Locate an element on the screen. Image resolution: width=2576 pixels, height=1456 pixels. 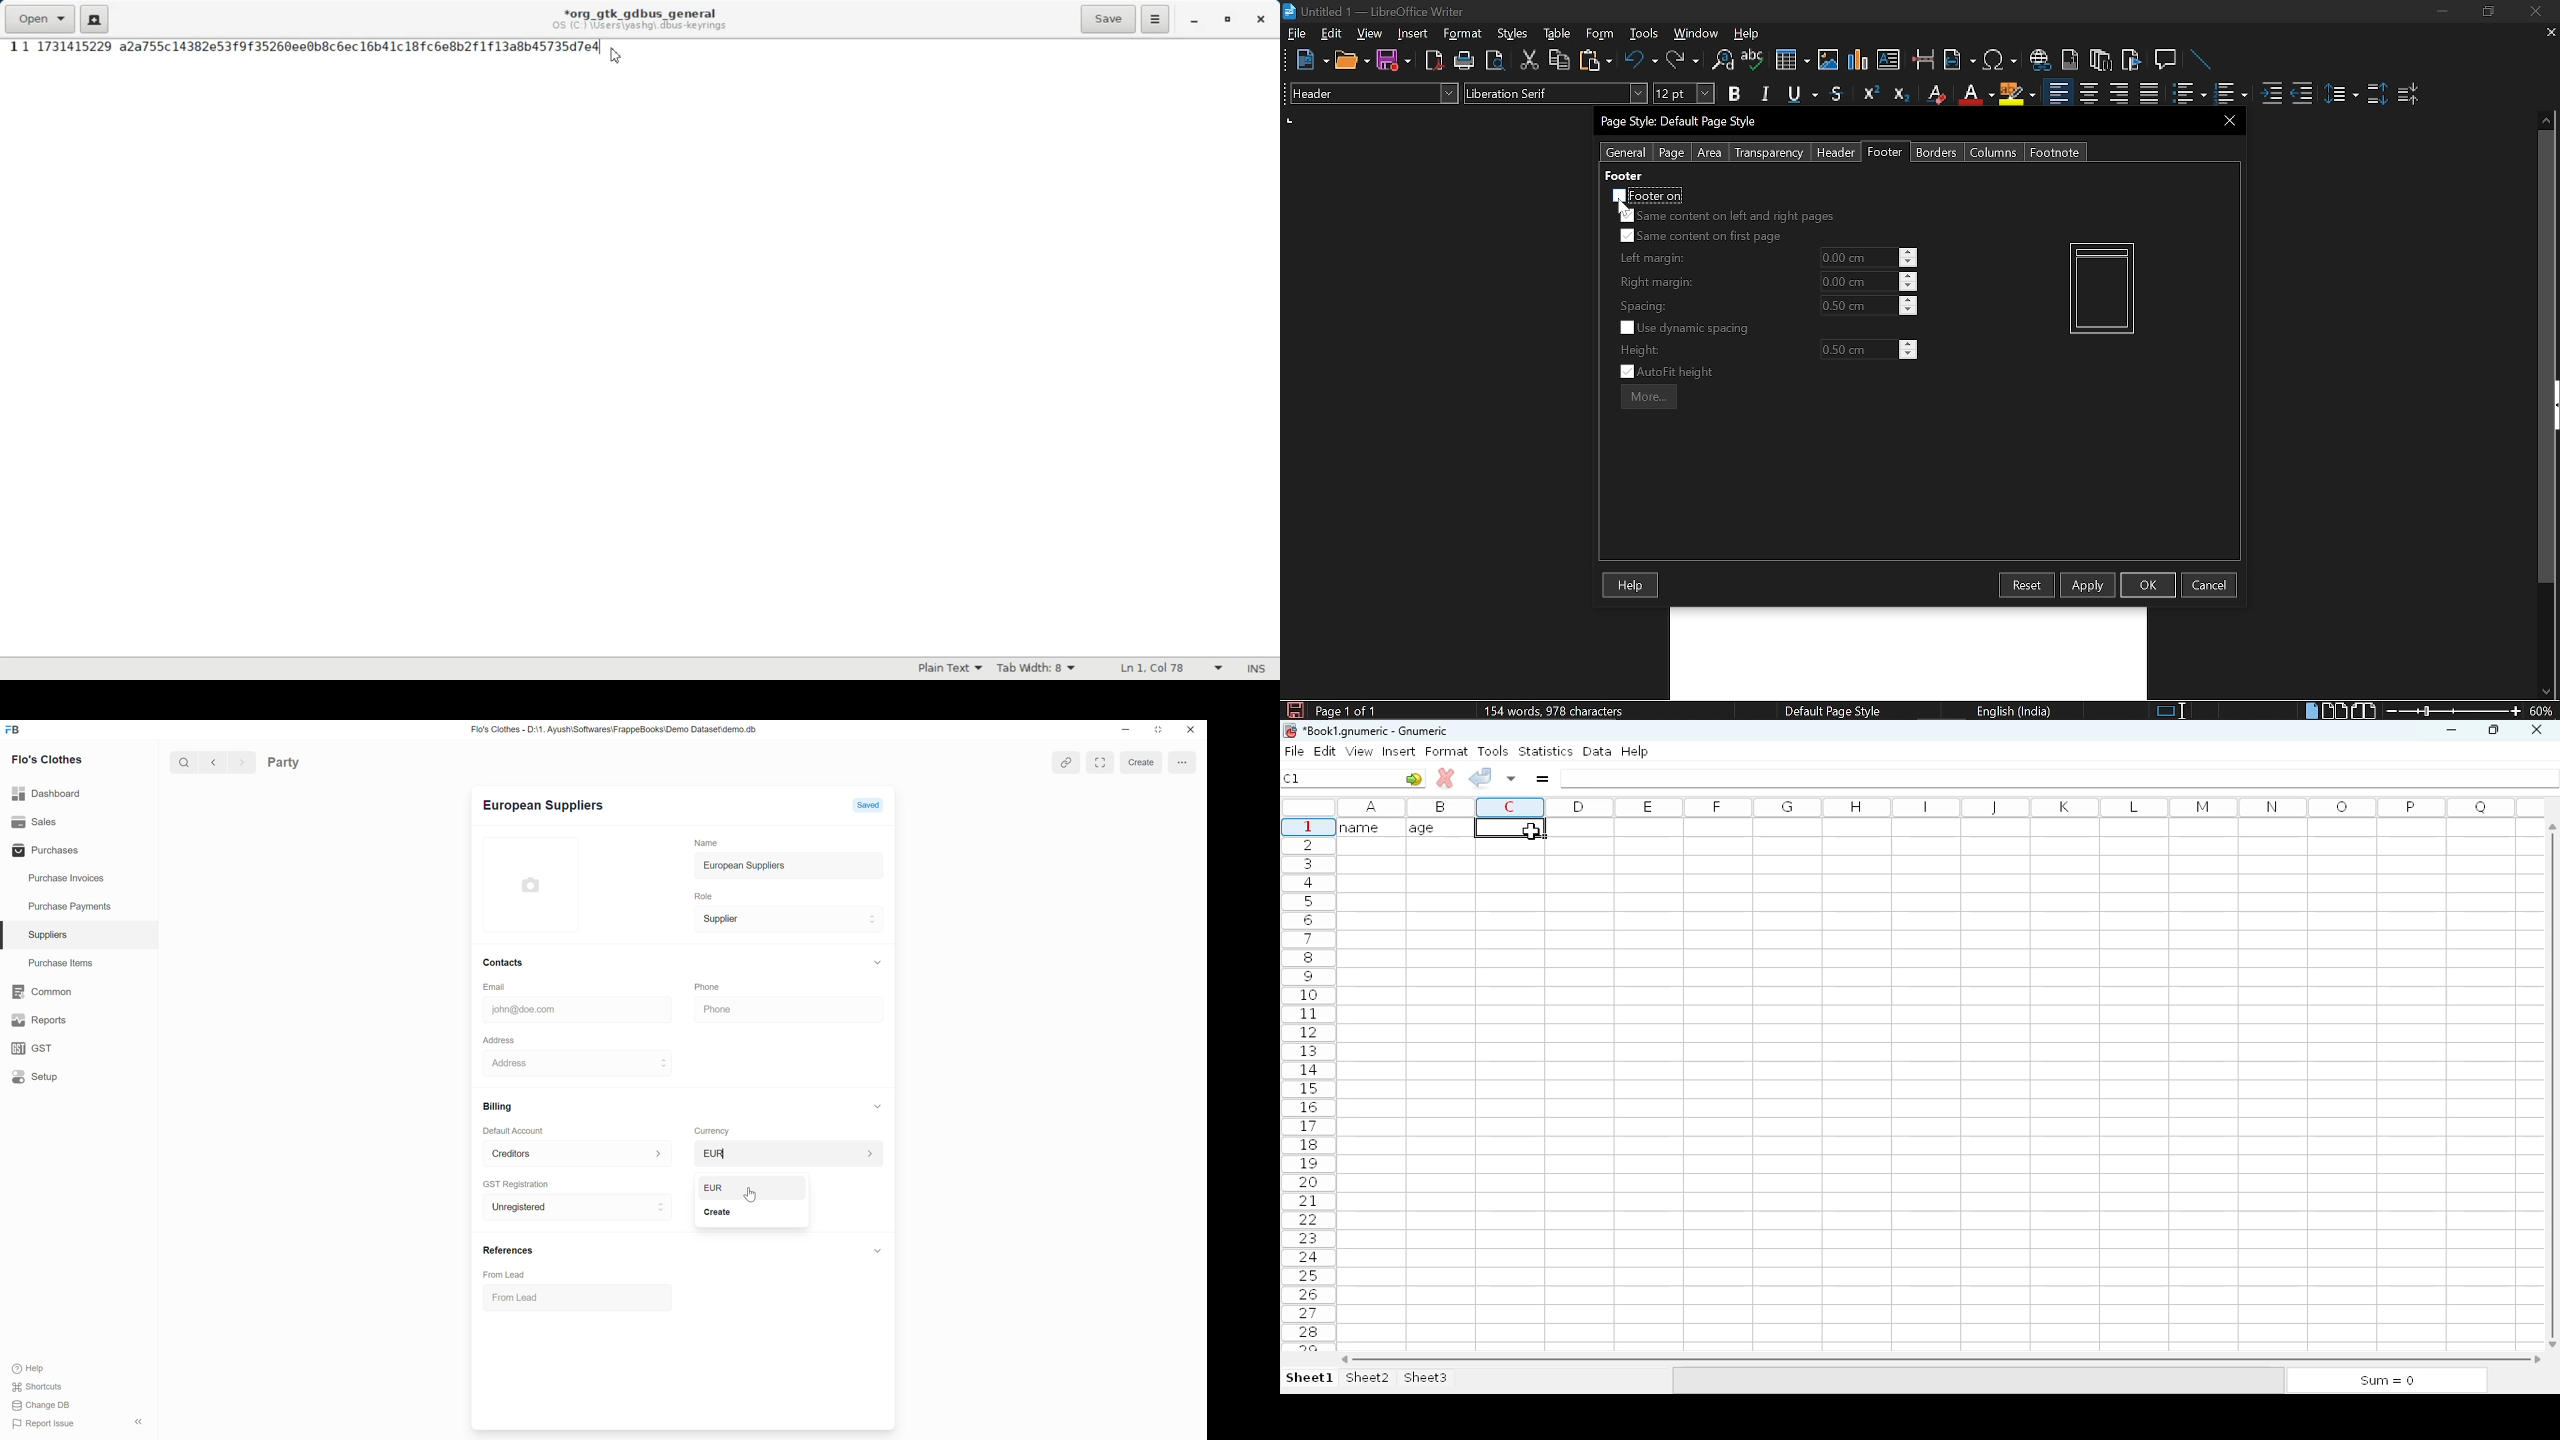
spacing is located at coordinates (1647, 306).